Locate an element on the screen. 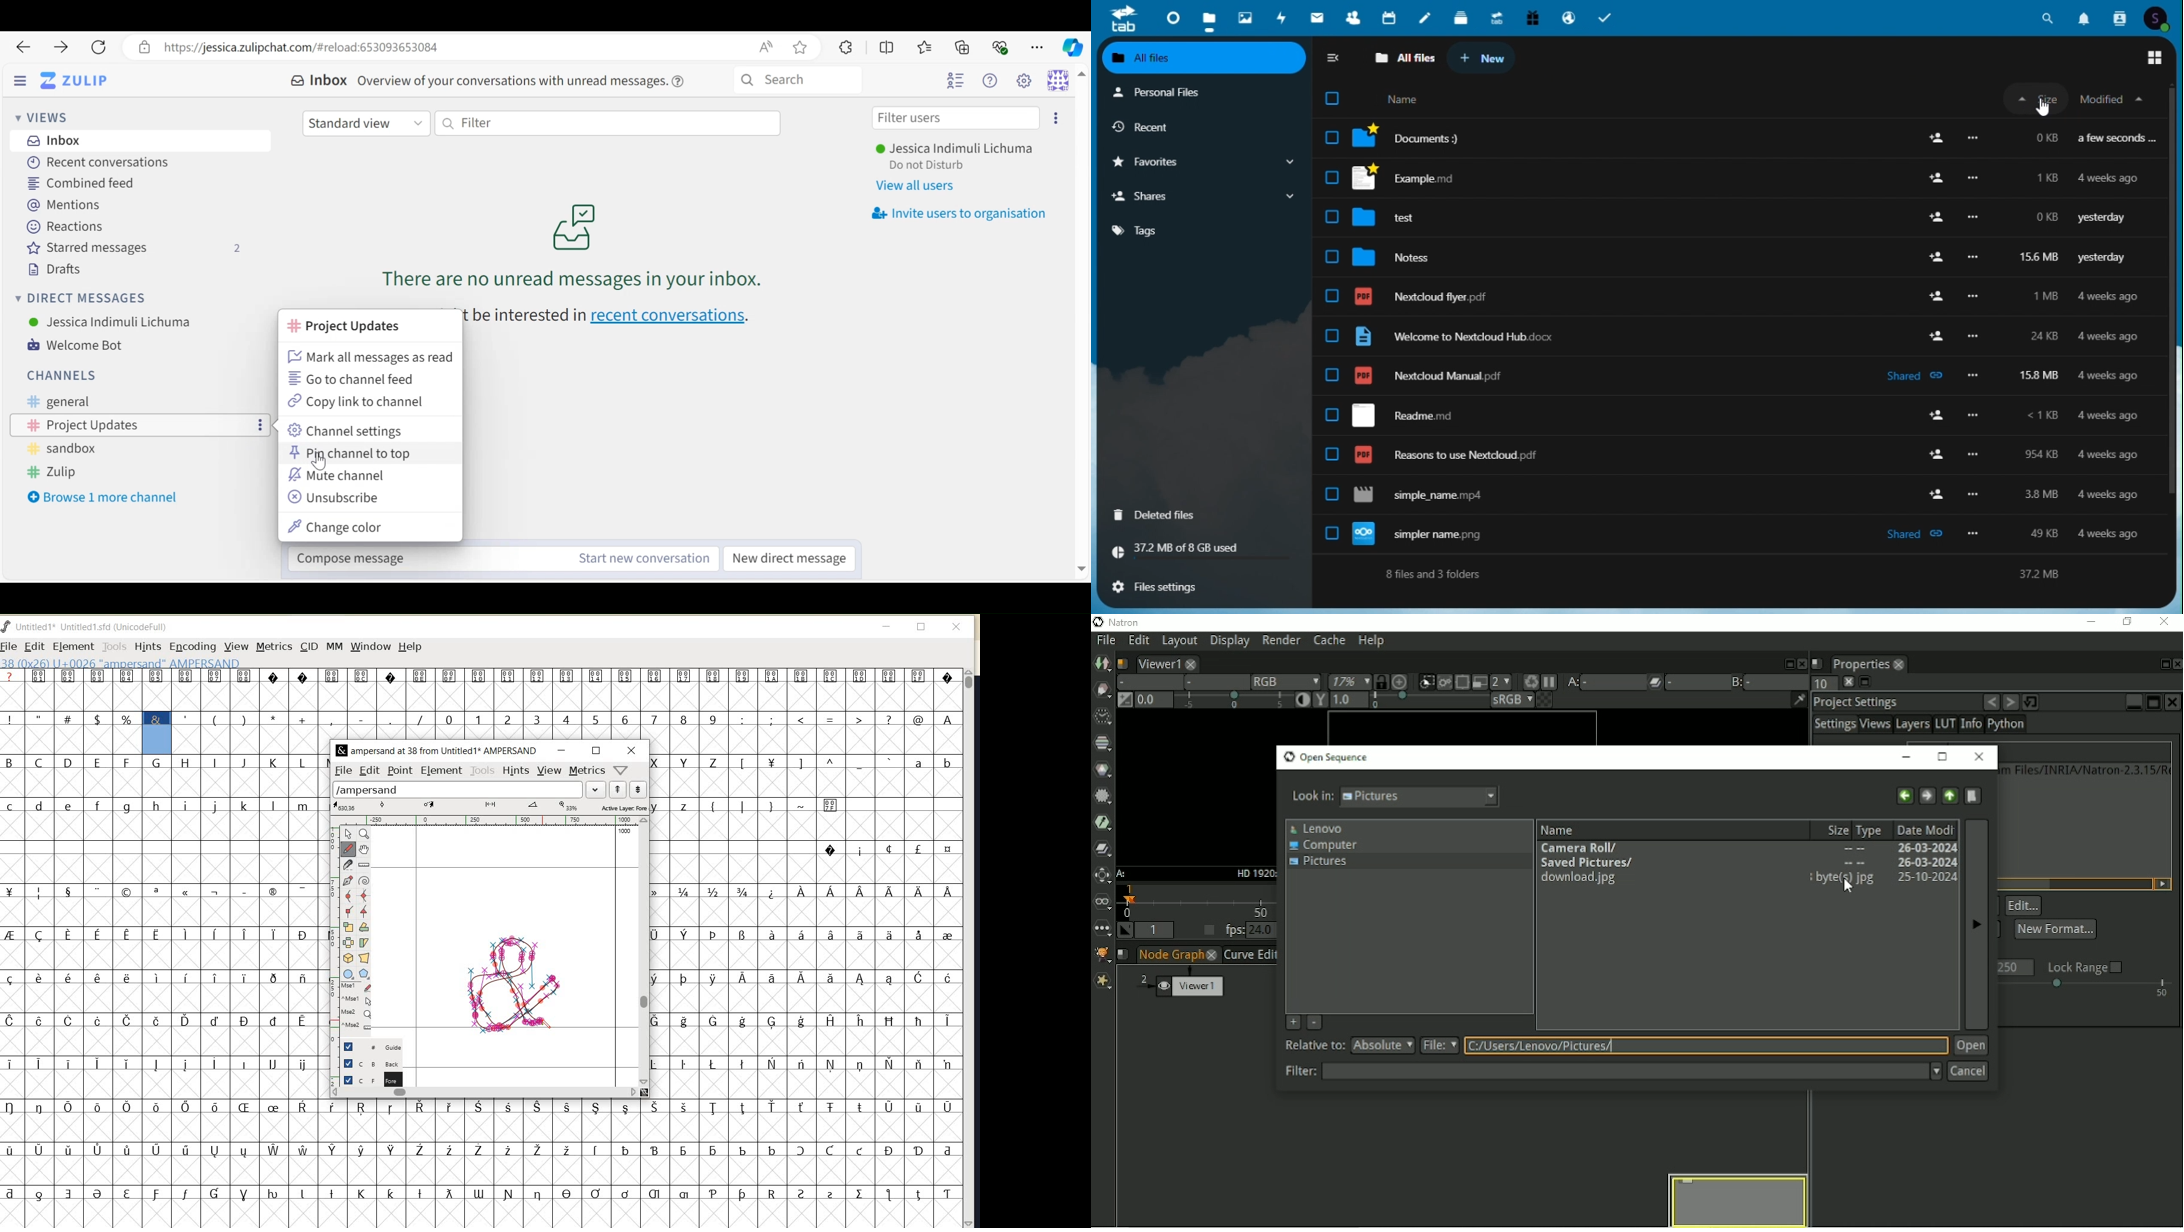  ‘Welcome to Nextcdloud Hub docx is located at coordinates (1734, 338).